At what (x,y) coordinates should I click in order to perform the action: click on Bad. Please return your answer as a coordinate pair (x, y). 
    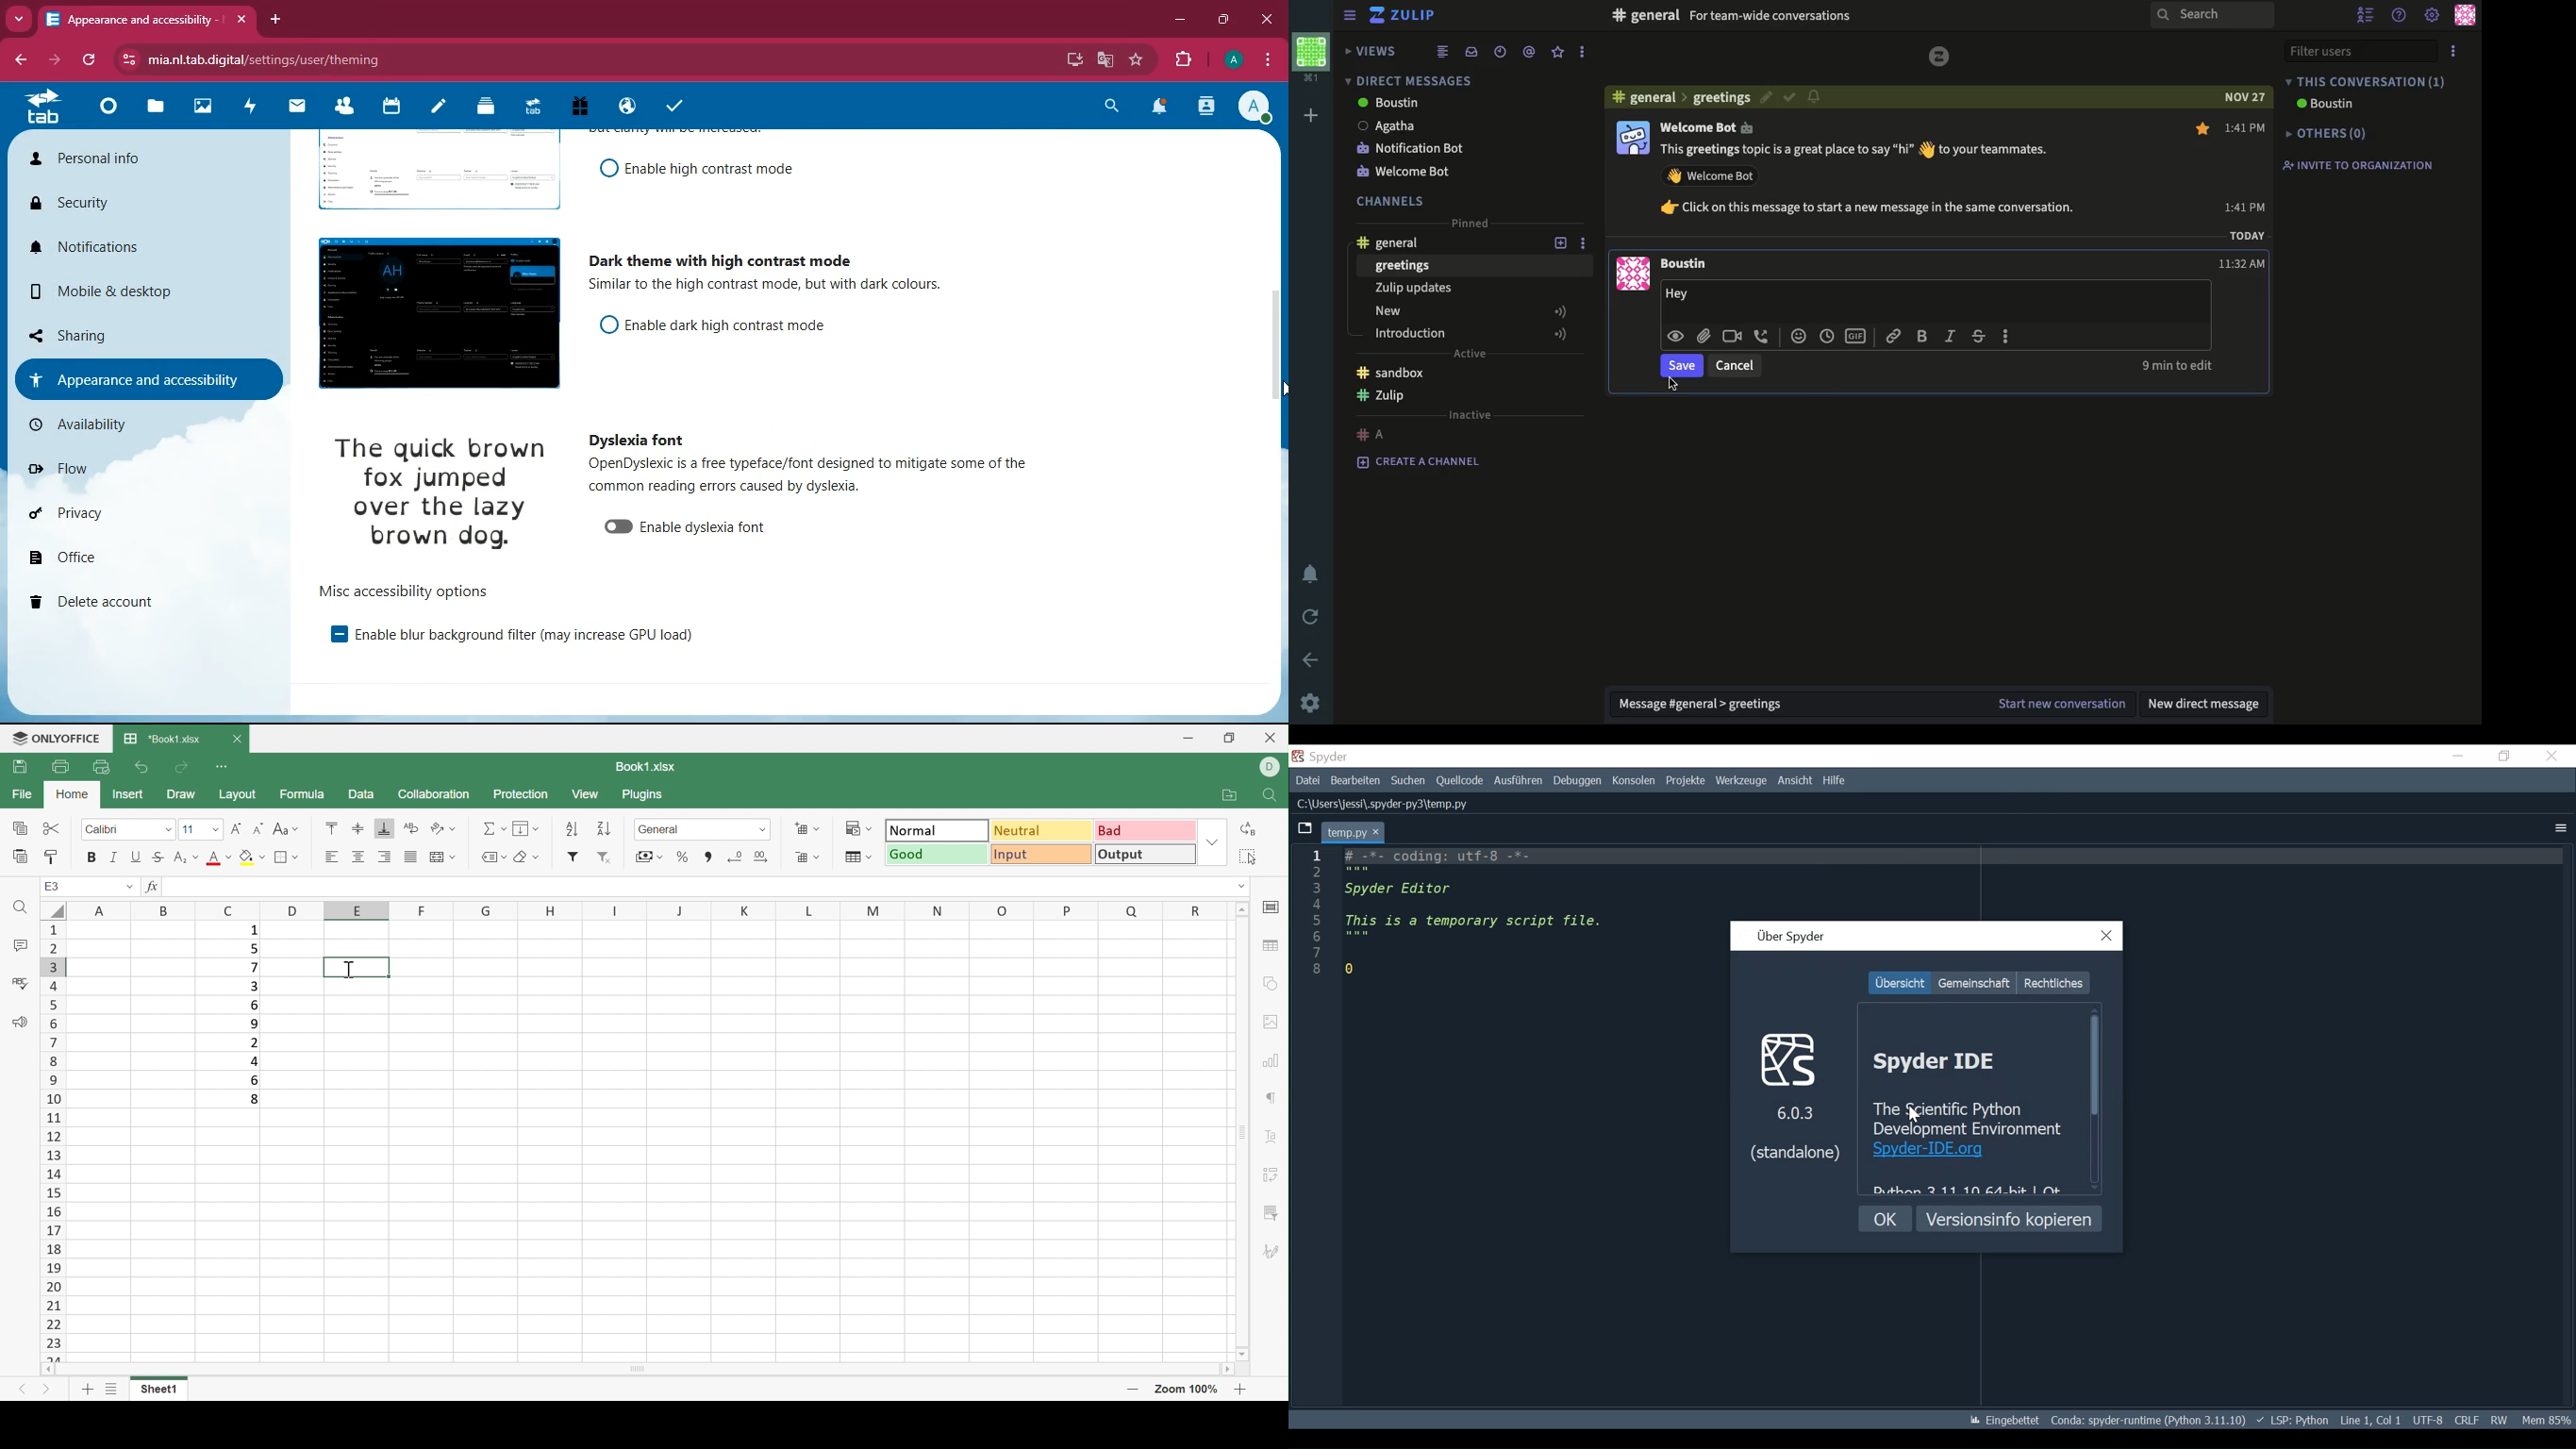
    Looking at the image, I should click on (1145, 831).